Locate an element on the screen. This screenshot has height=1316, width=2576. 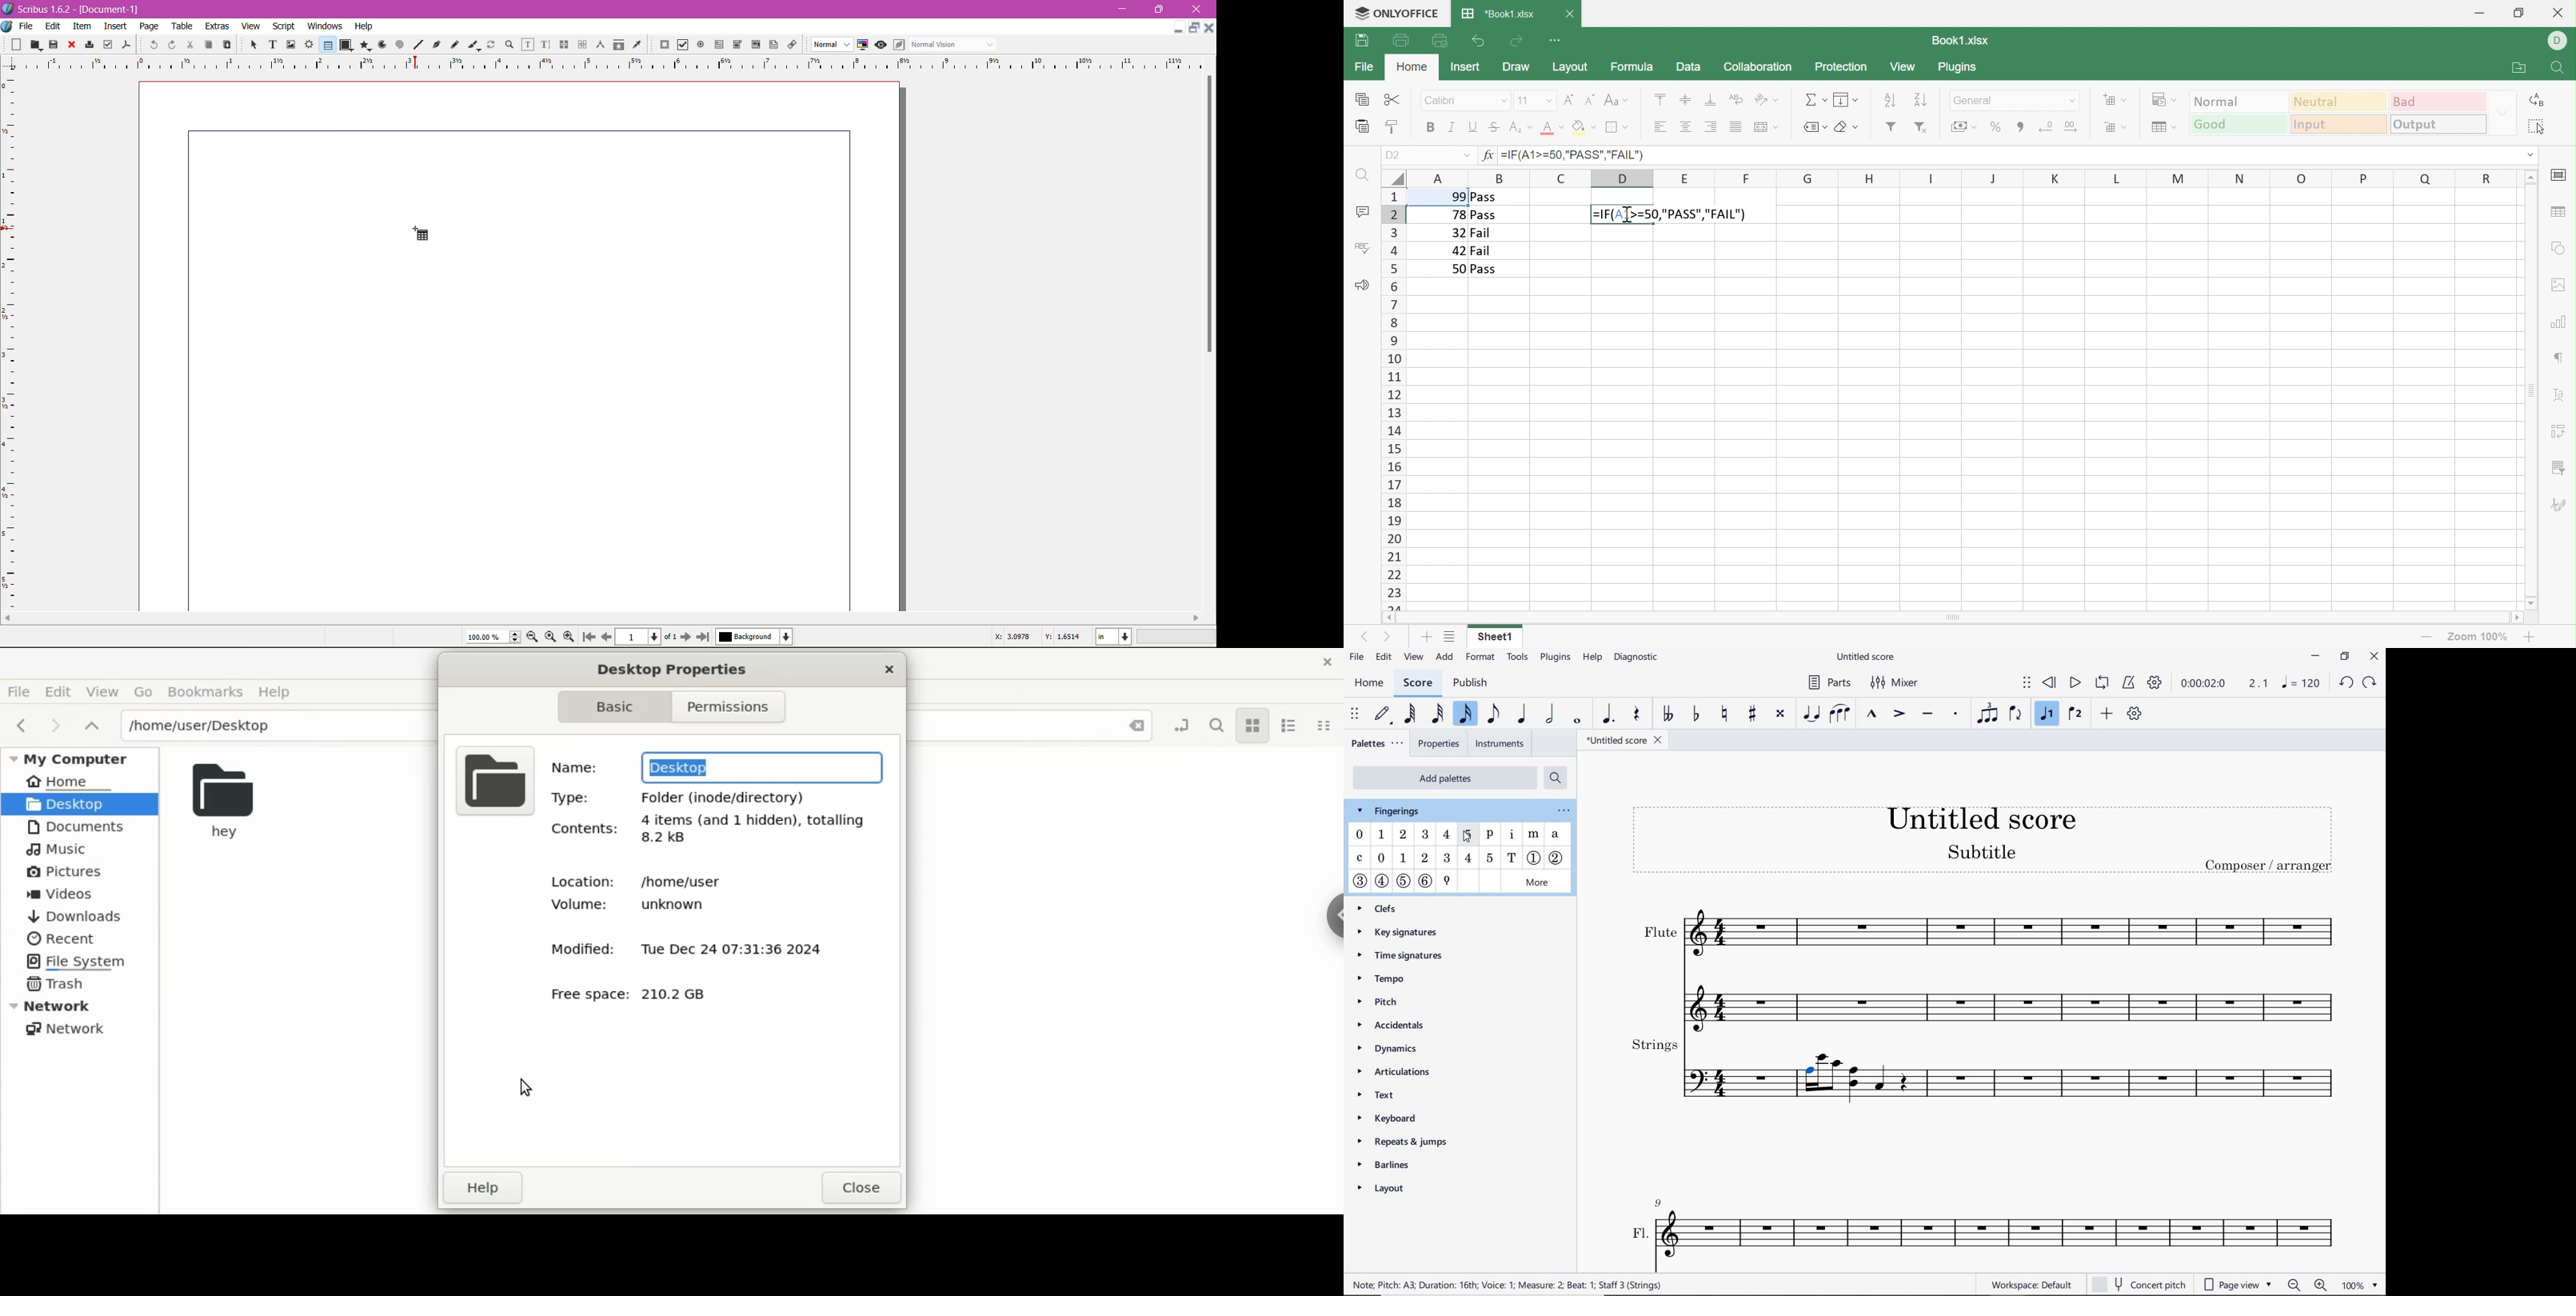
edit is located at coordinates (1383, 655).